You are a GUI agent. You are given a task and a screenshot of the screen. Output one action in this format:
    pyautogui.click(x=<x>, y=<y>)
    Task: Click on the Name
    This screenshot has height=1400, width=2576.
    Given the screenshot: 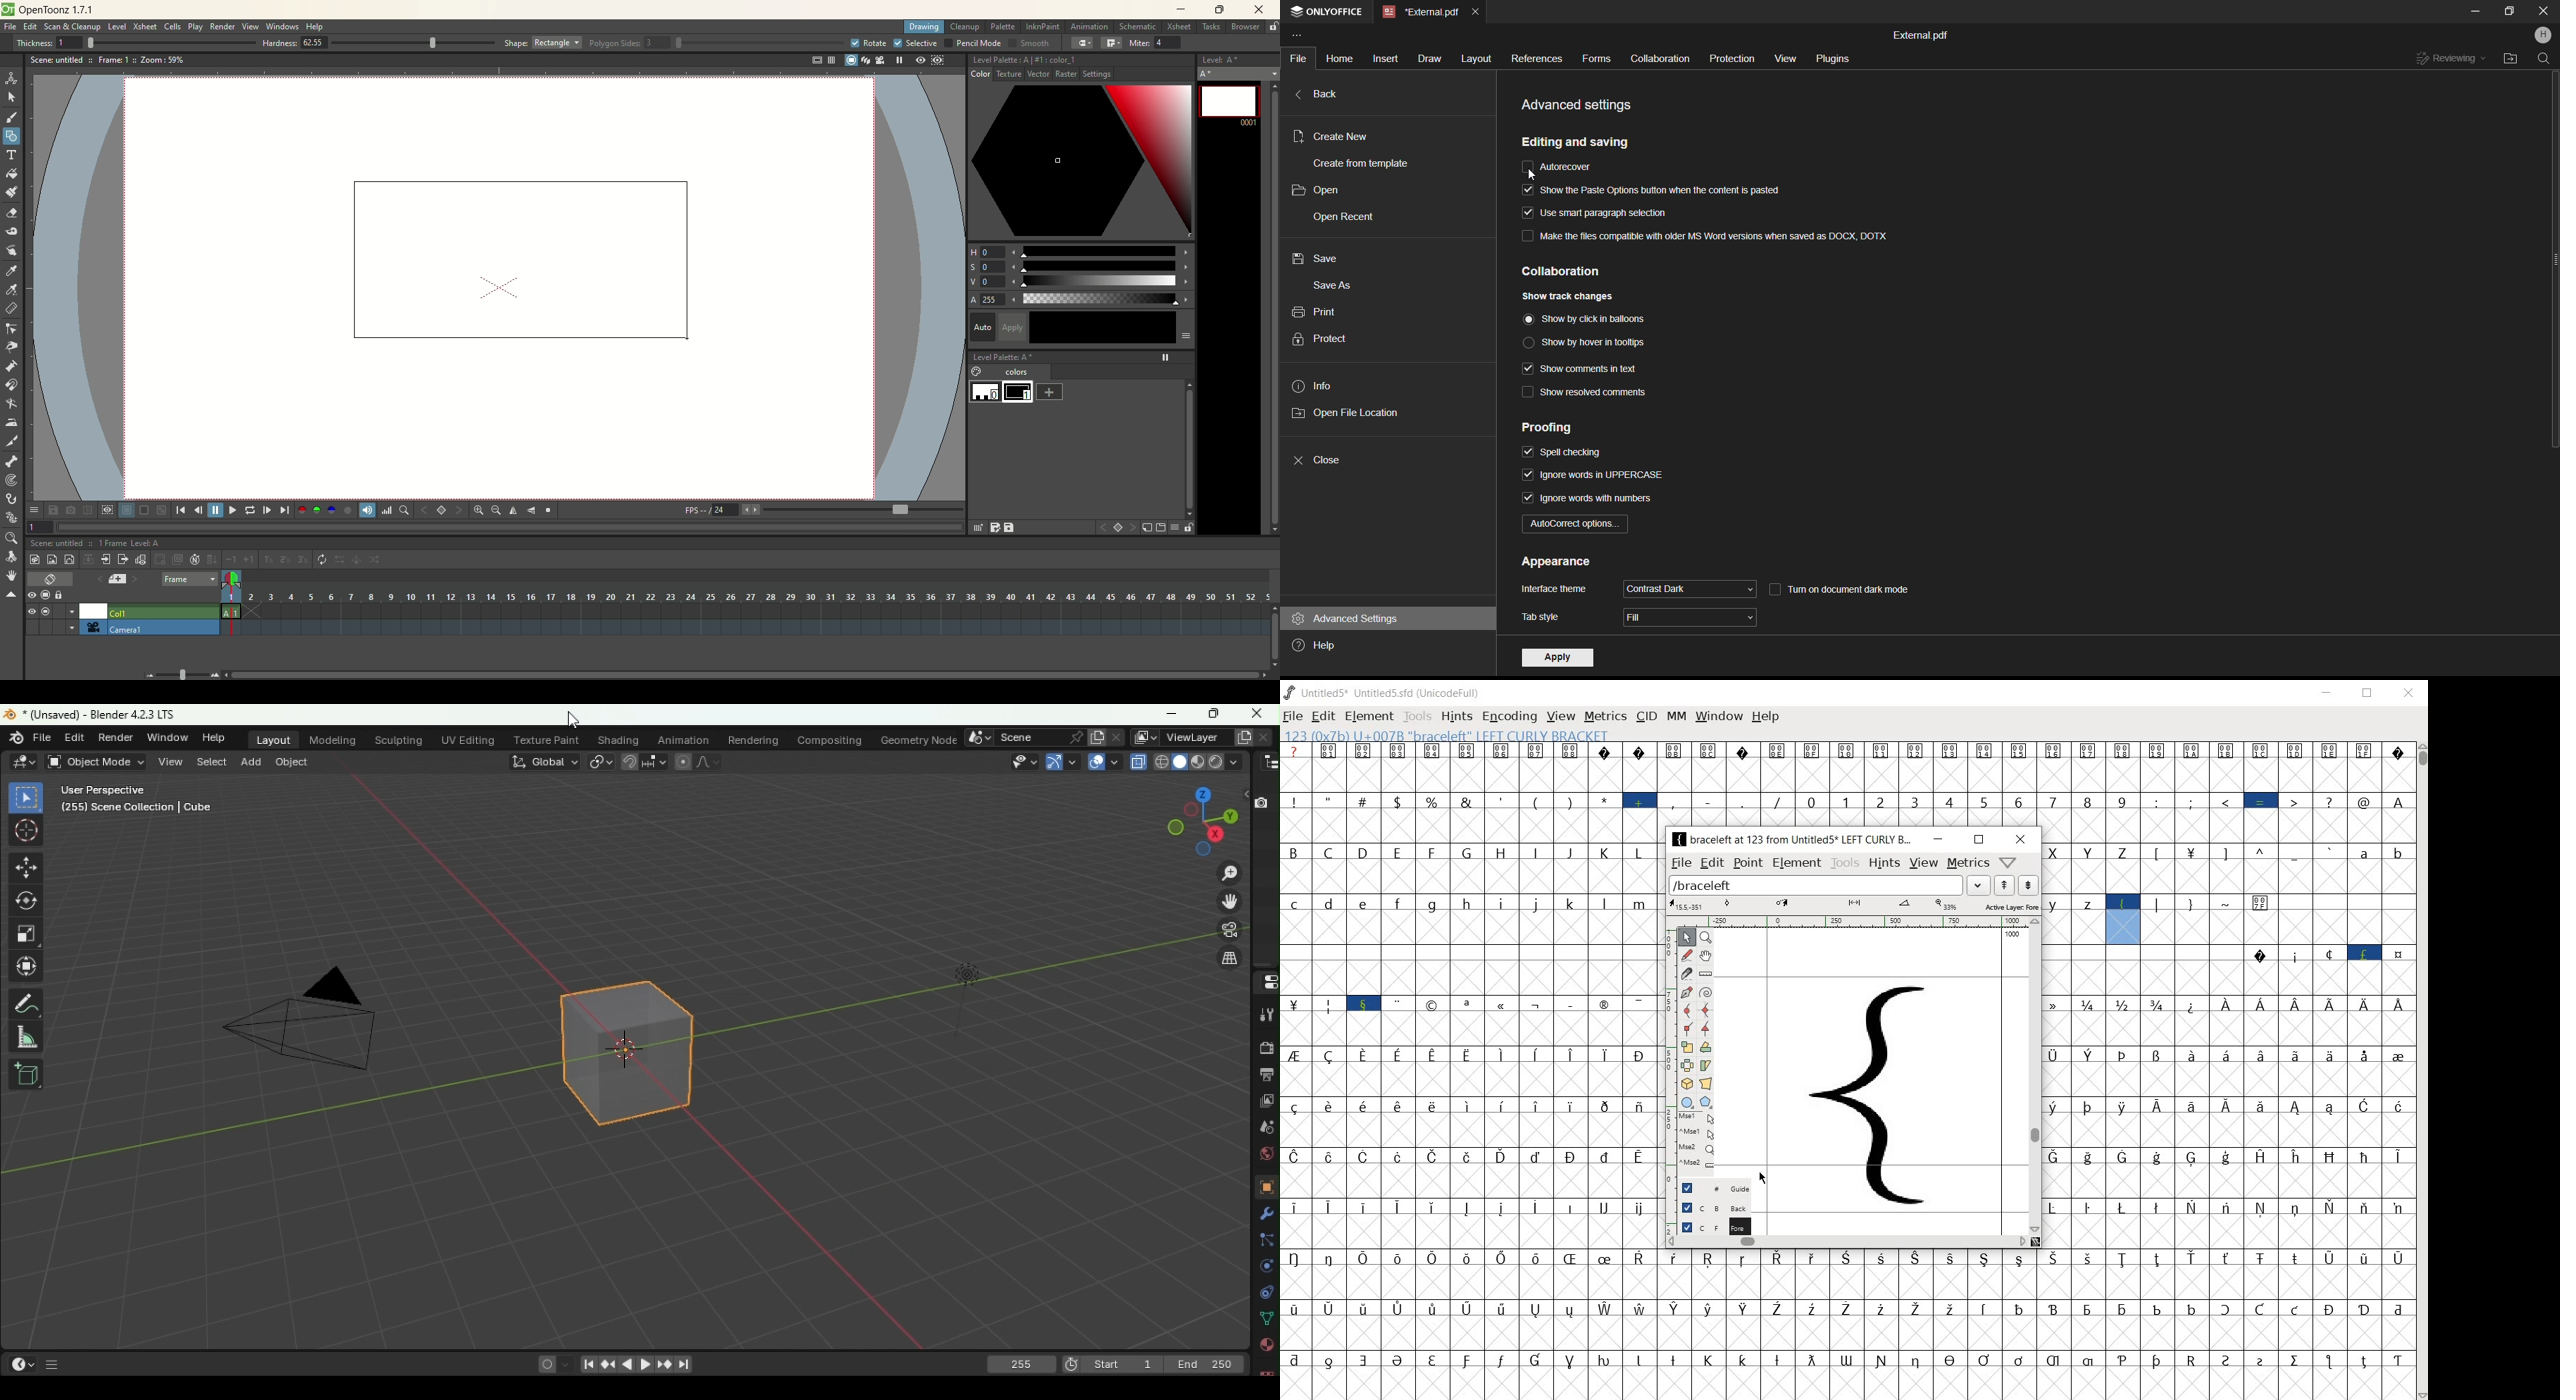 What is the action you would take?
    pyautogui.click(x=1191, y=736)
    